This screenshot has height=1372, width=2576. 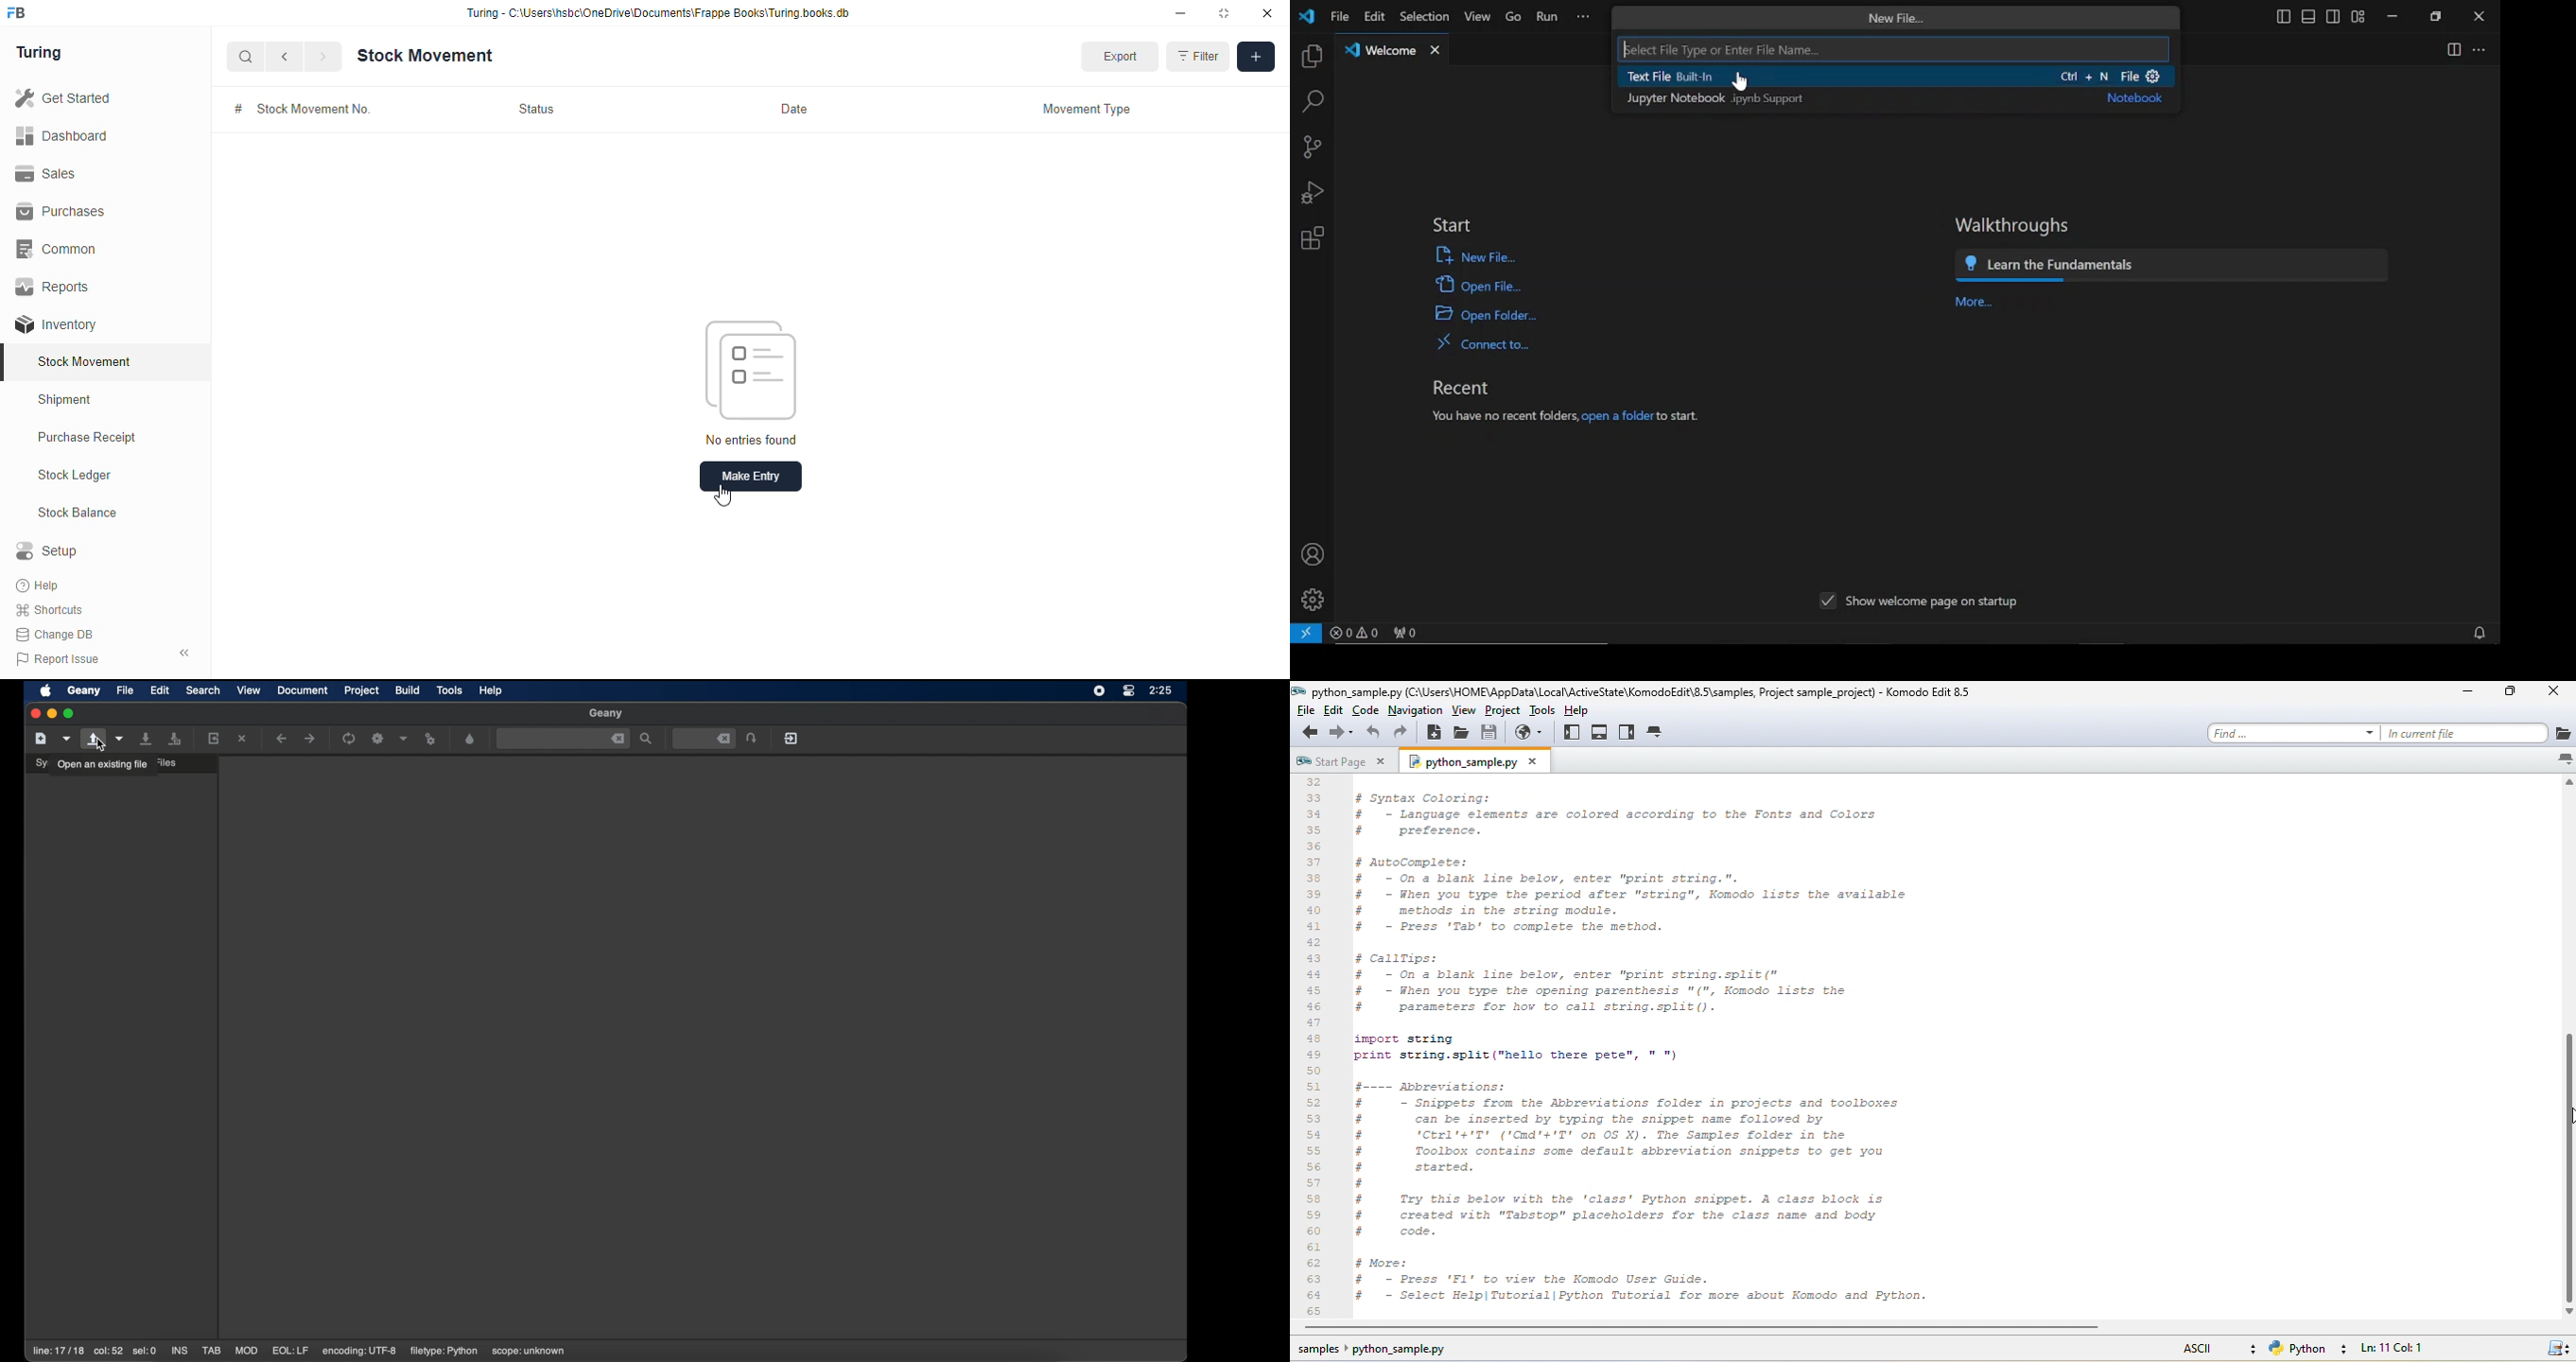 I want to click on open folder, so click(x=1484, y=313).